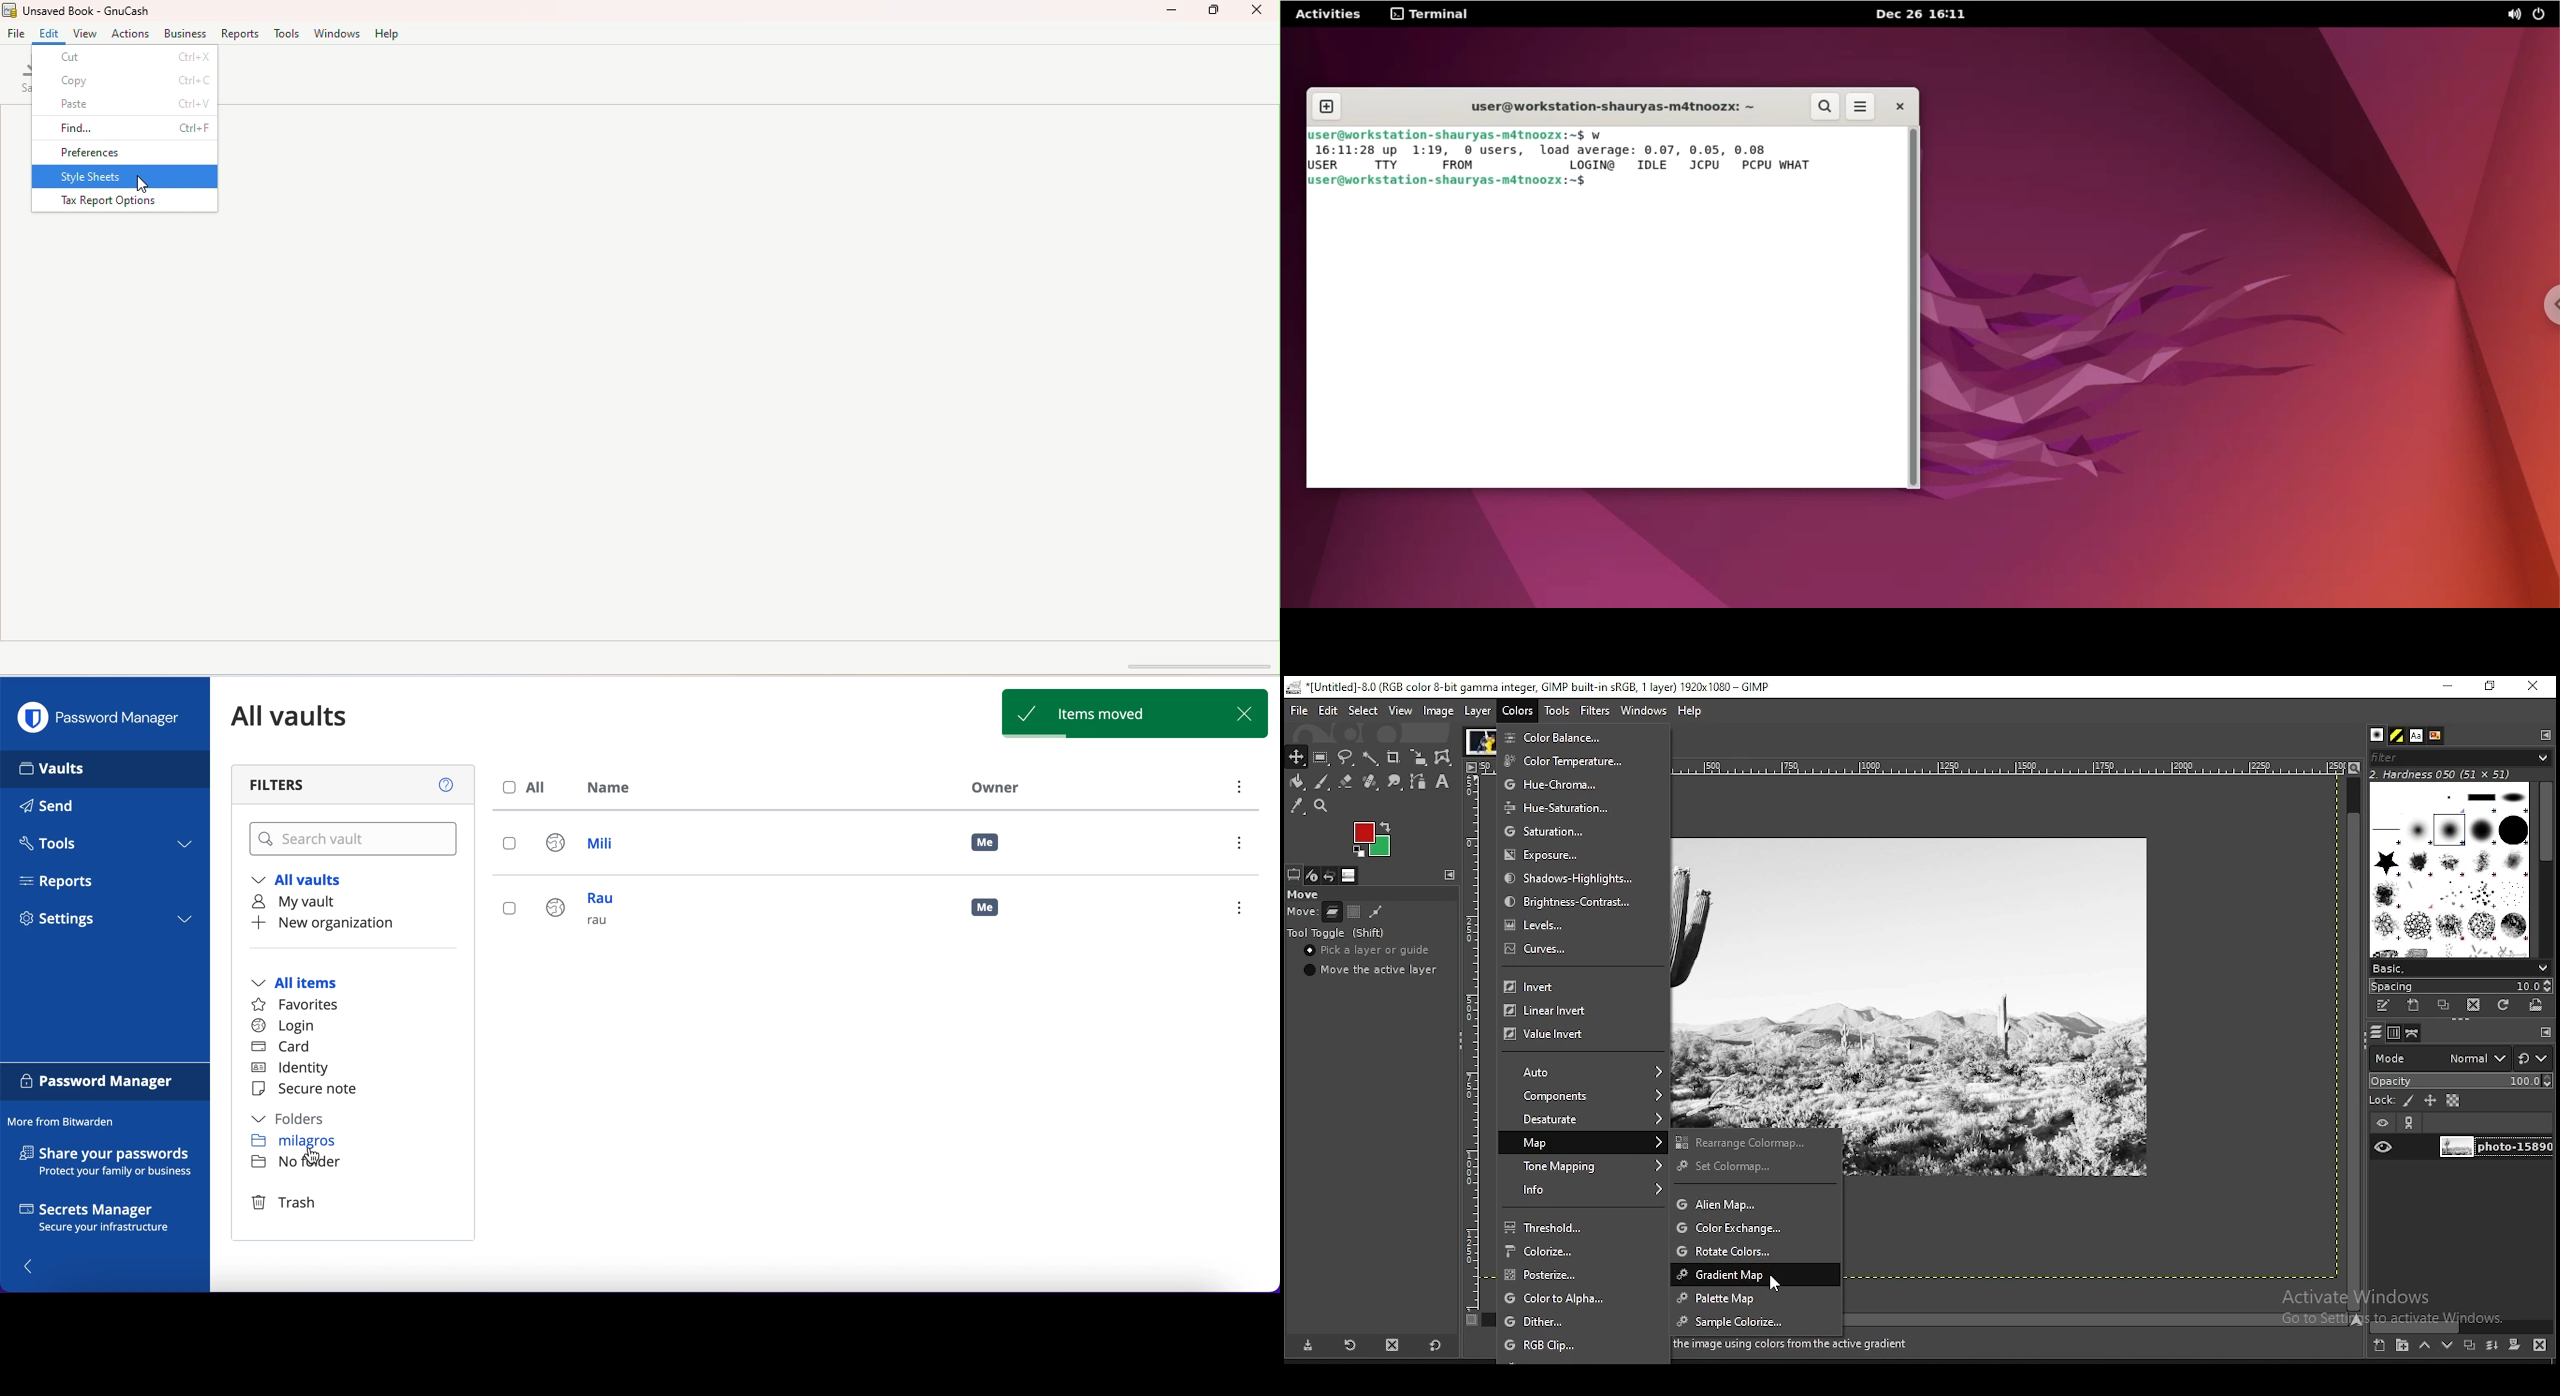  Describe the element at coordinates (61, 808) in the screenshot. I see `send` at that location.